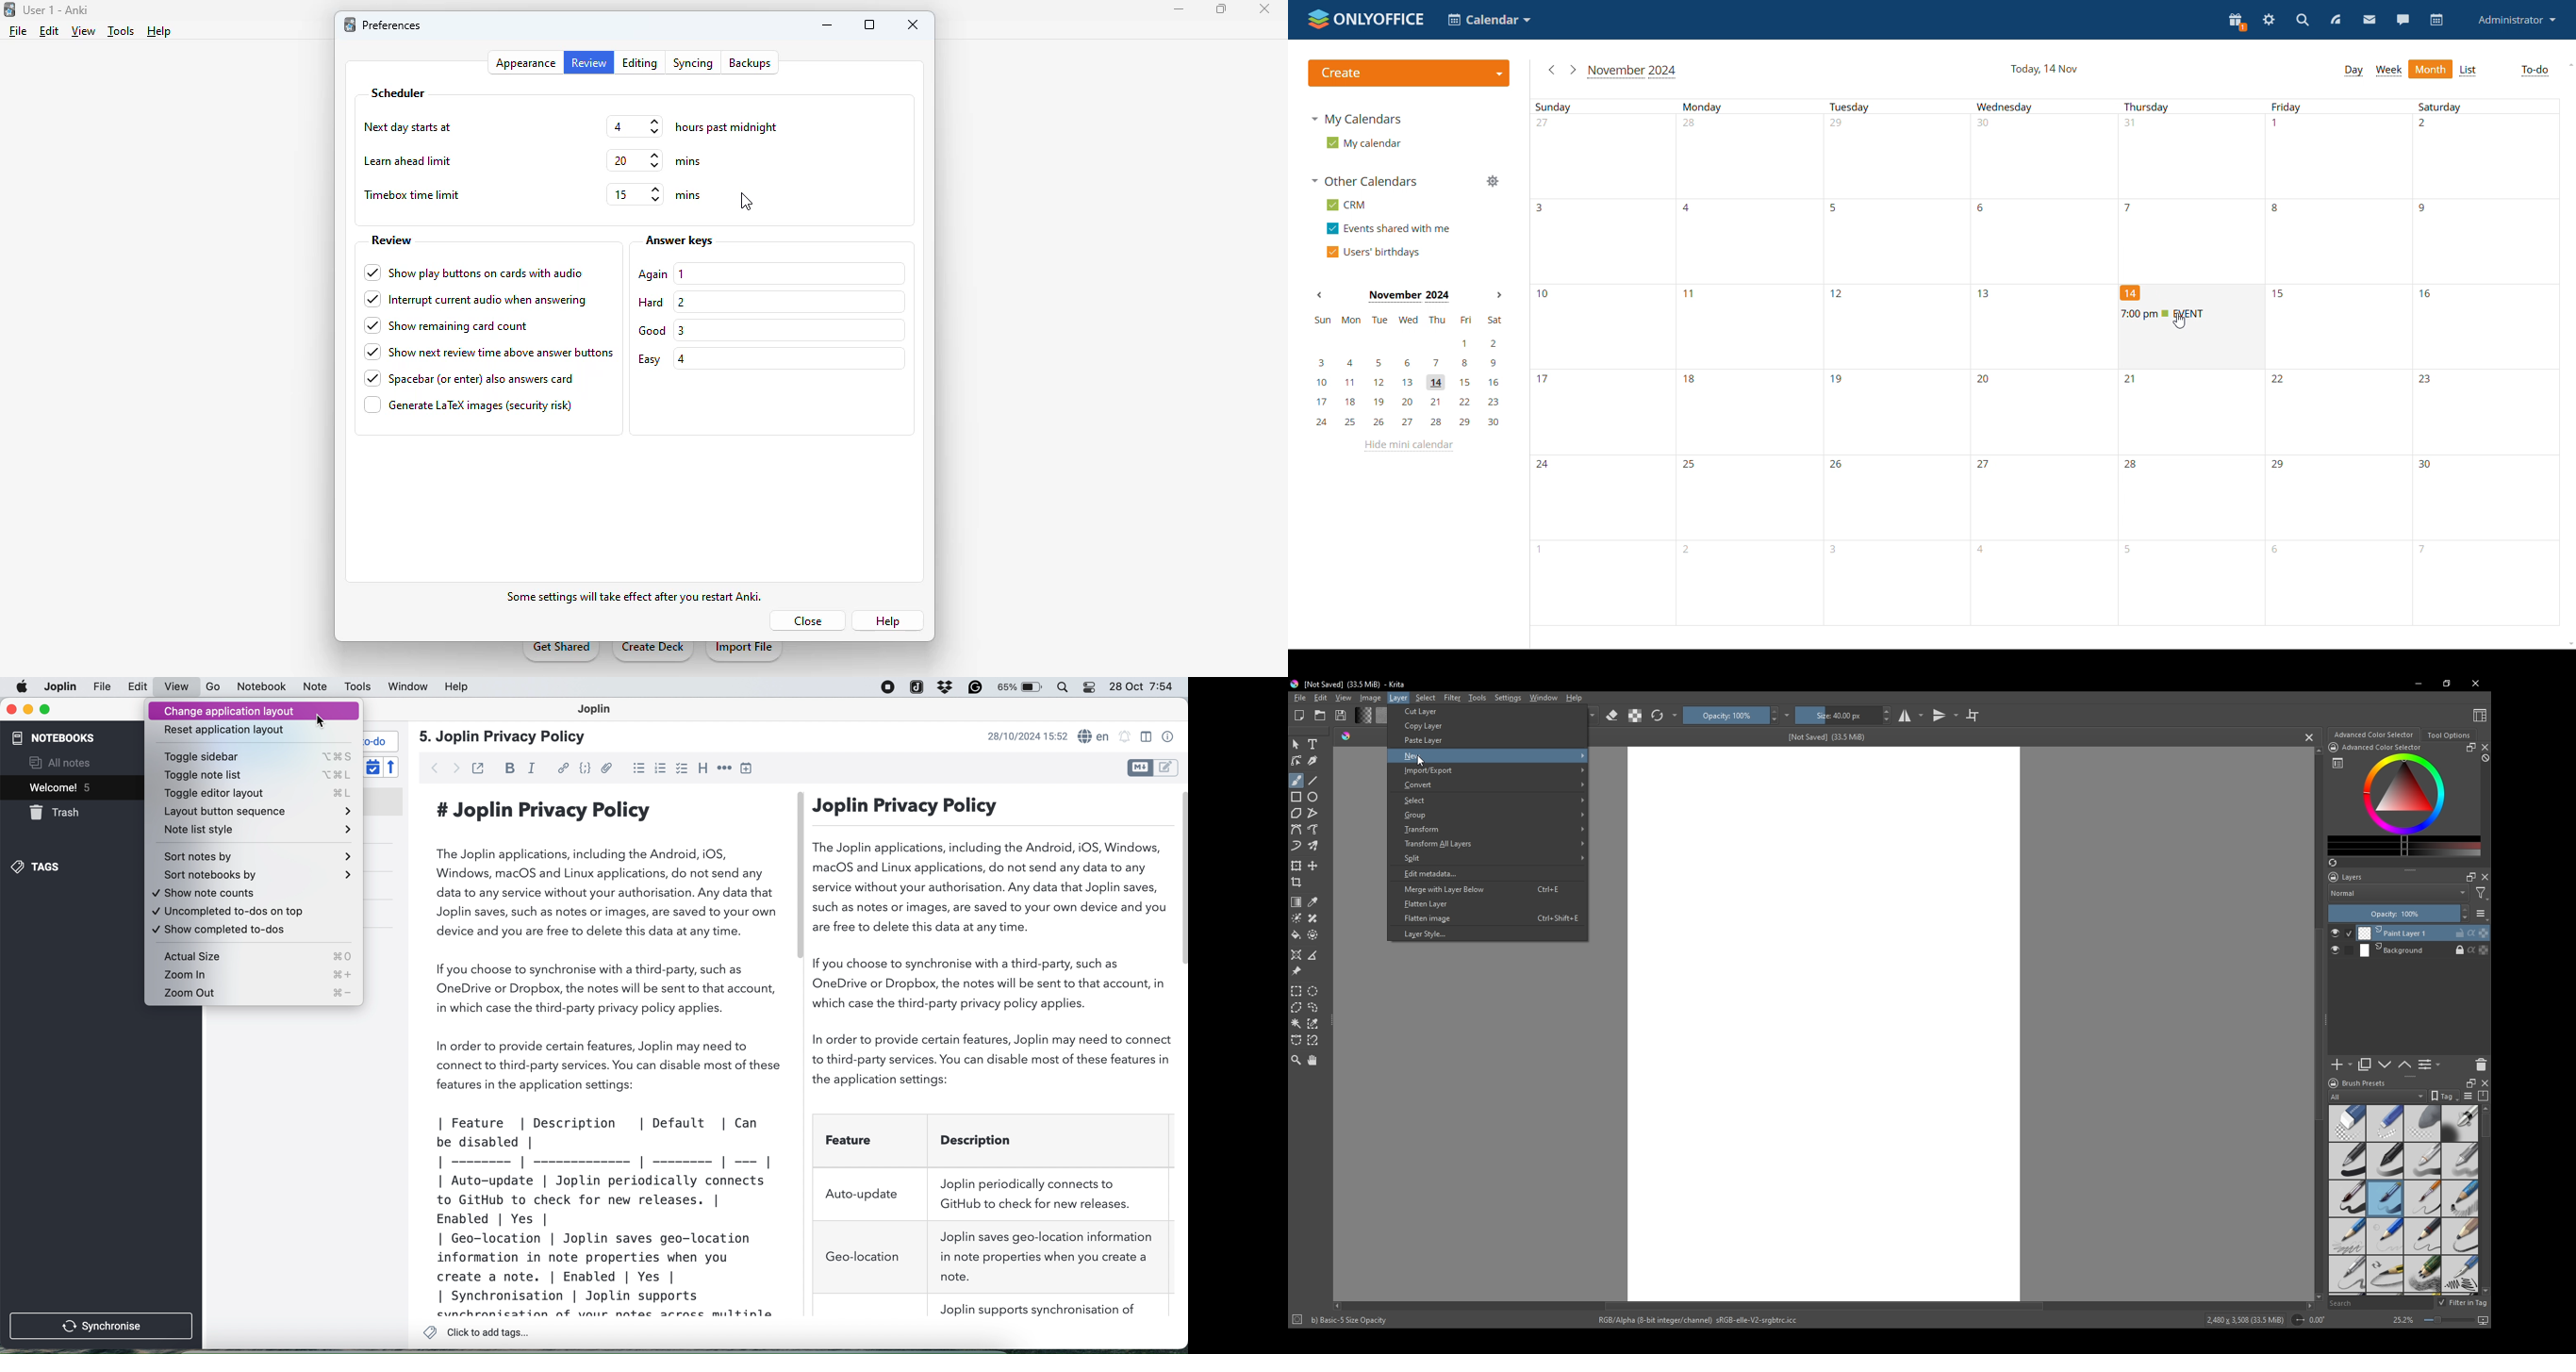  Describe the element at coordinates (2386, 1161) in the screenshot. I see `black pen` at that location.